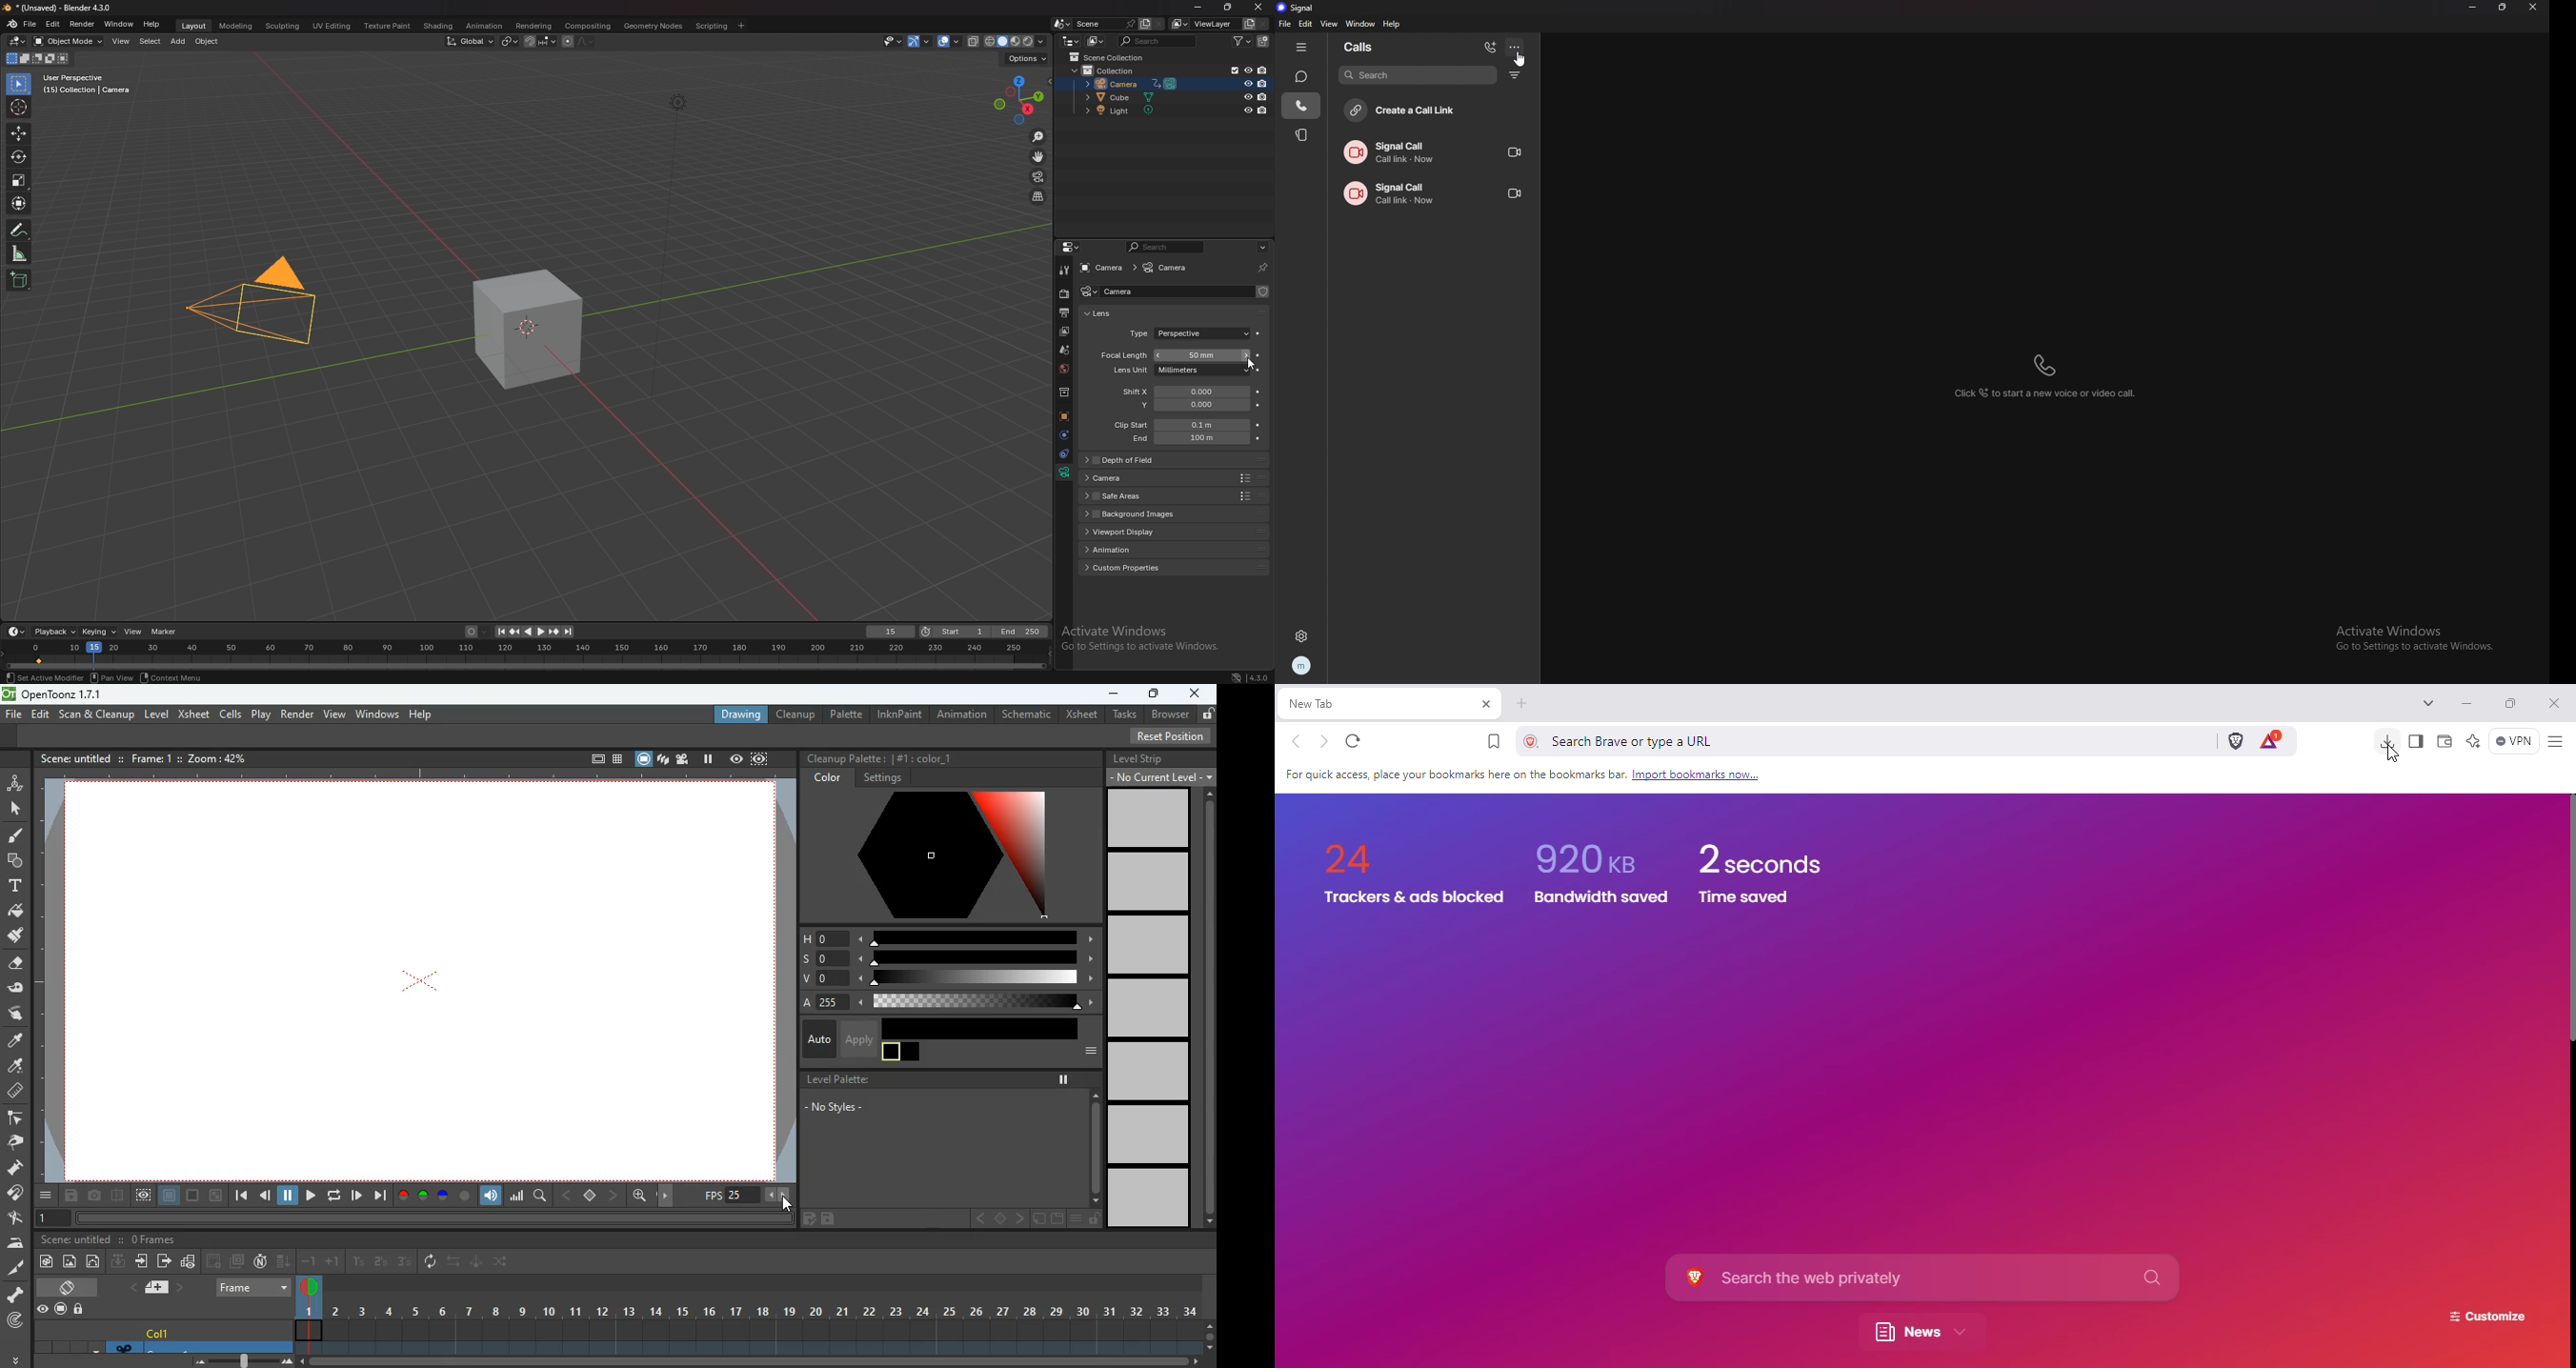 This screenshot has width=2576, height=1372. I want to click on Link, so click(1696, 775).